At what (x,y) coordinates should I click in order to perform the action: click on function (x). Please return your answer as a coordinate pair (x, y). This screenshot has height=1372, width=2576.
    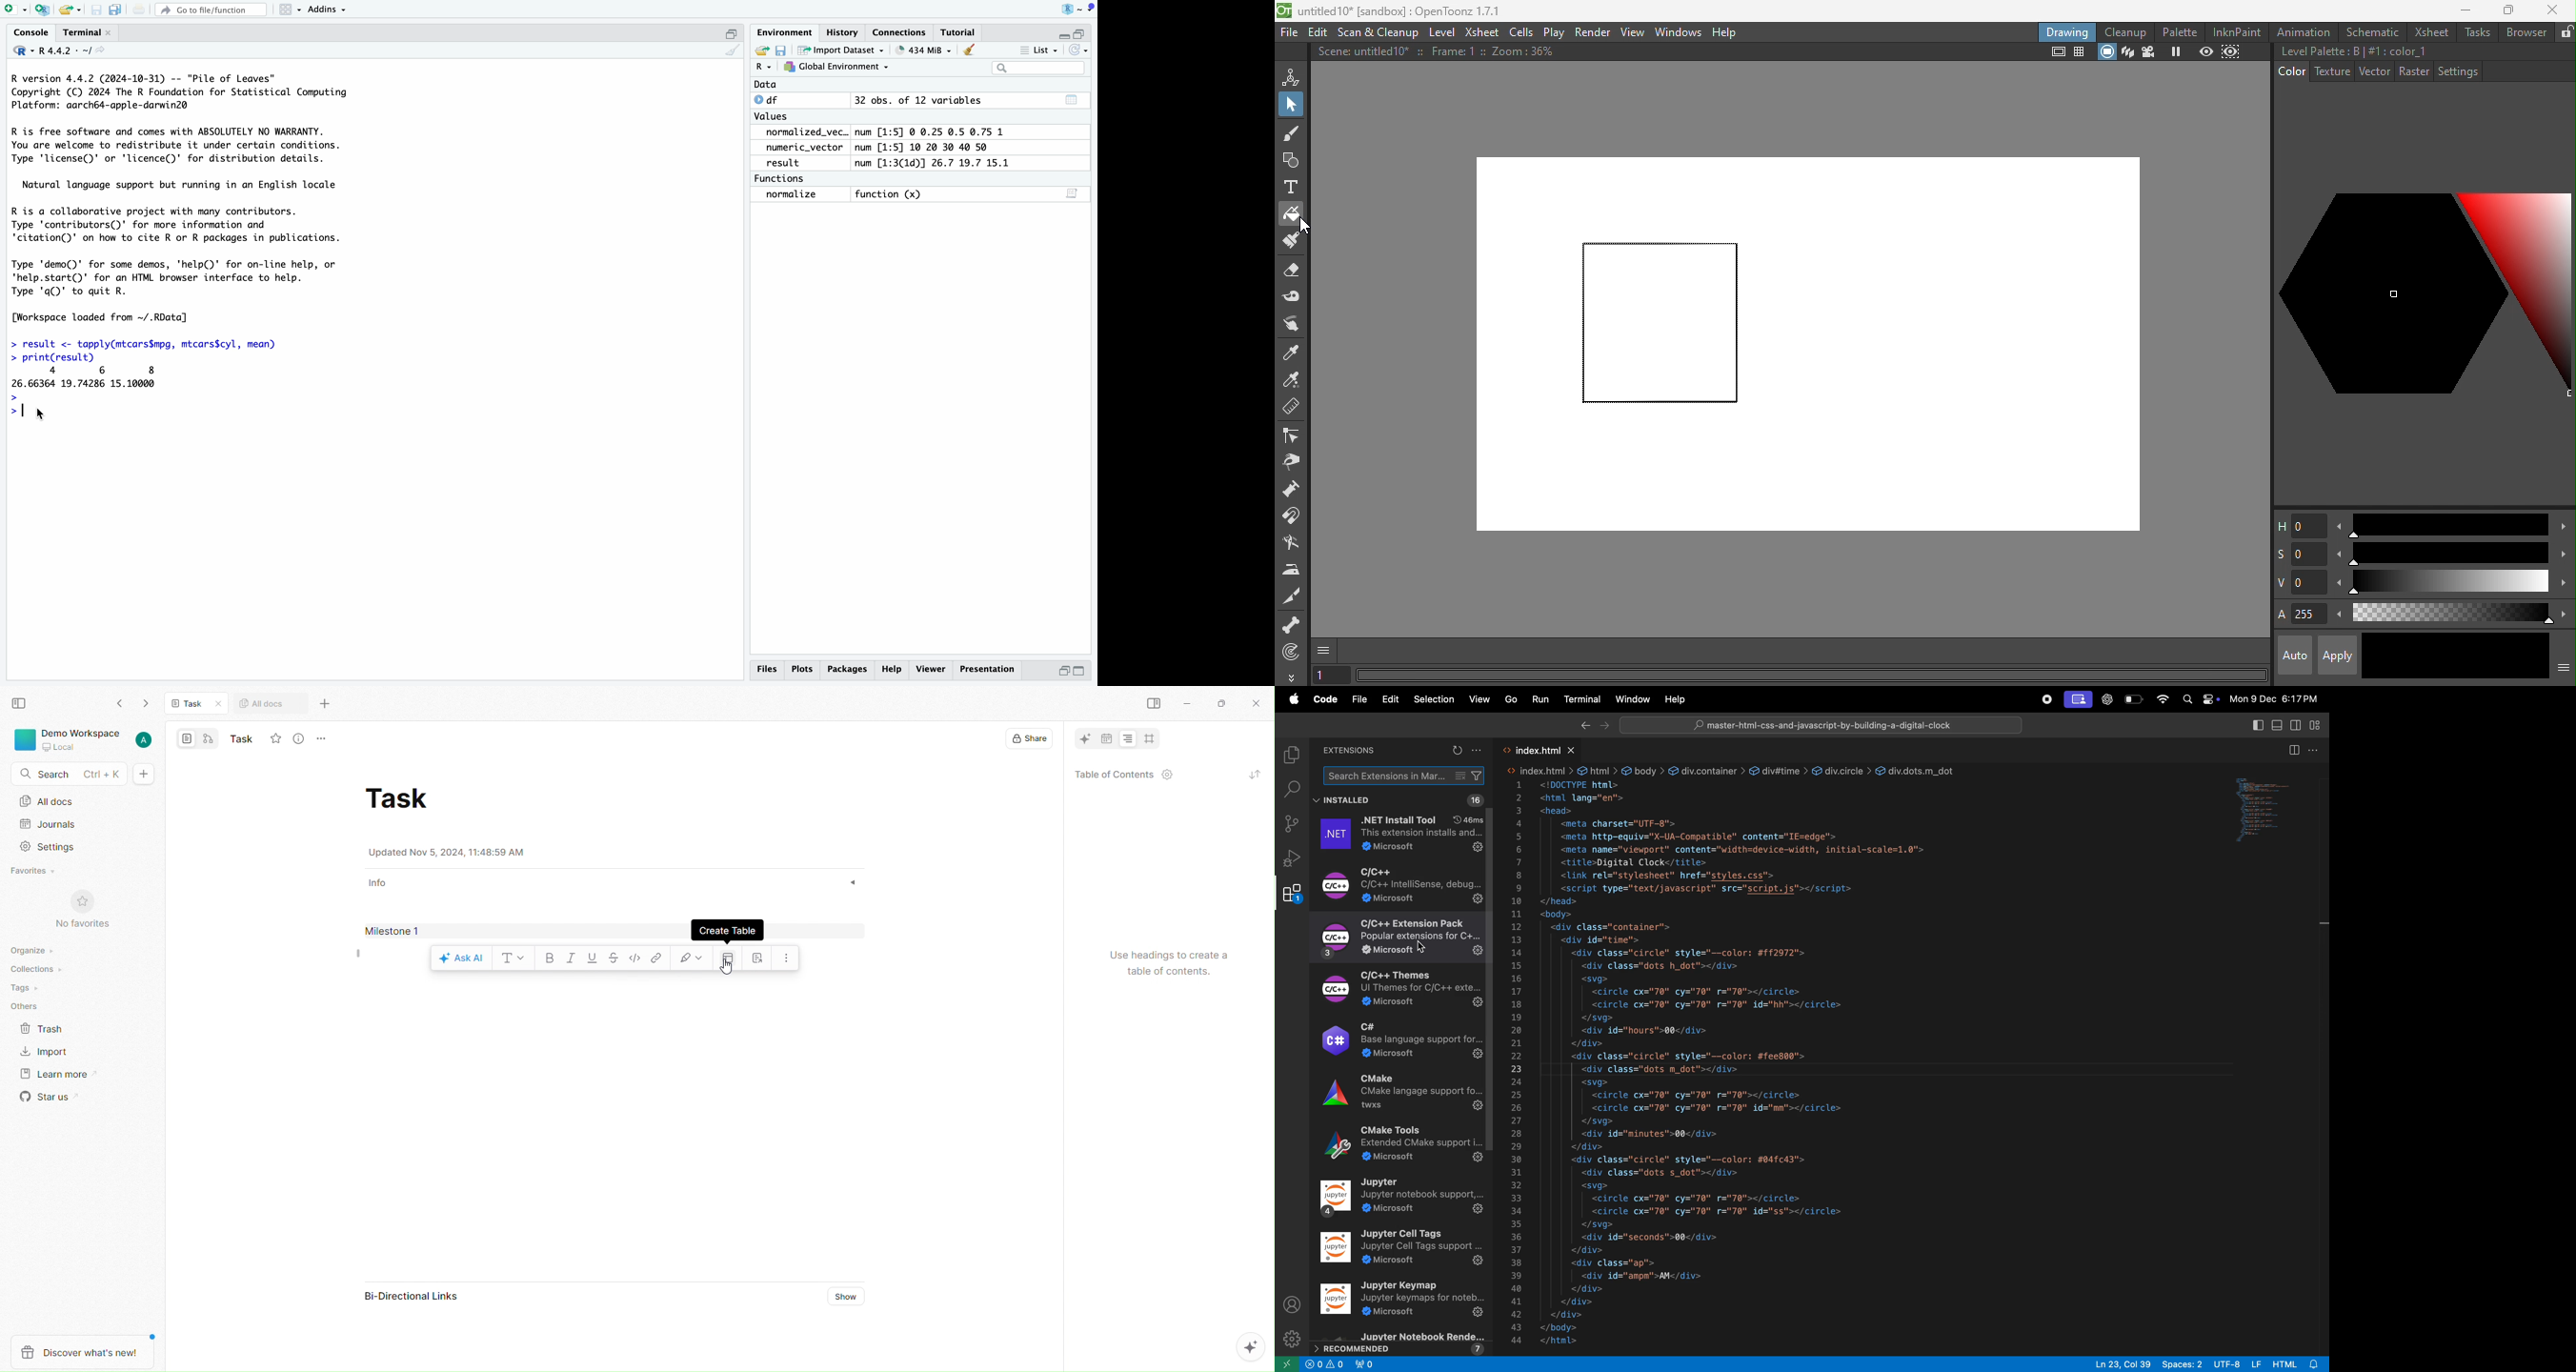
    Looking at the image, I should click on (891, 194).